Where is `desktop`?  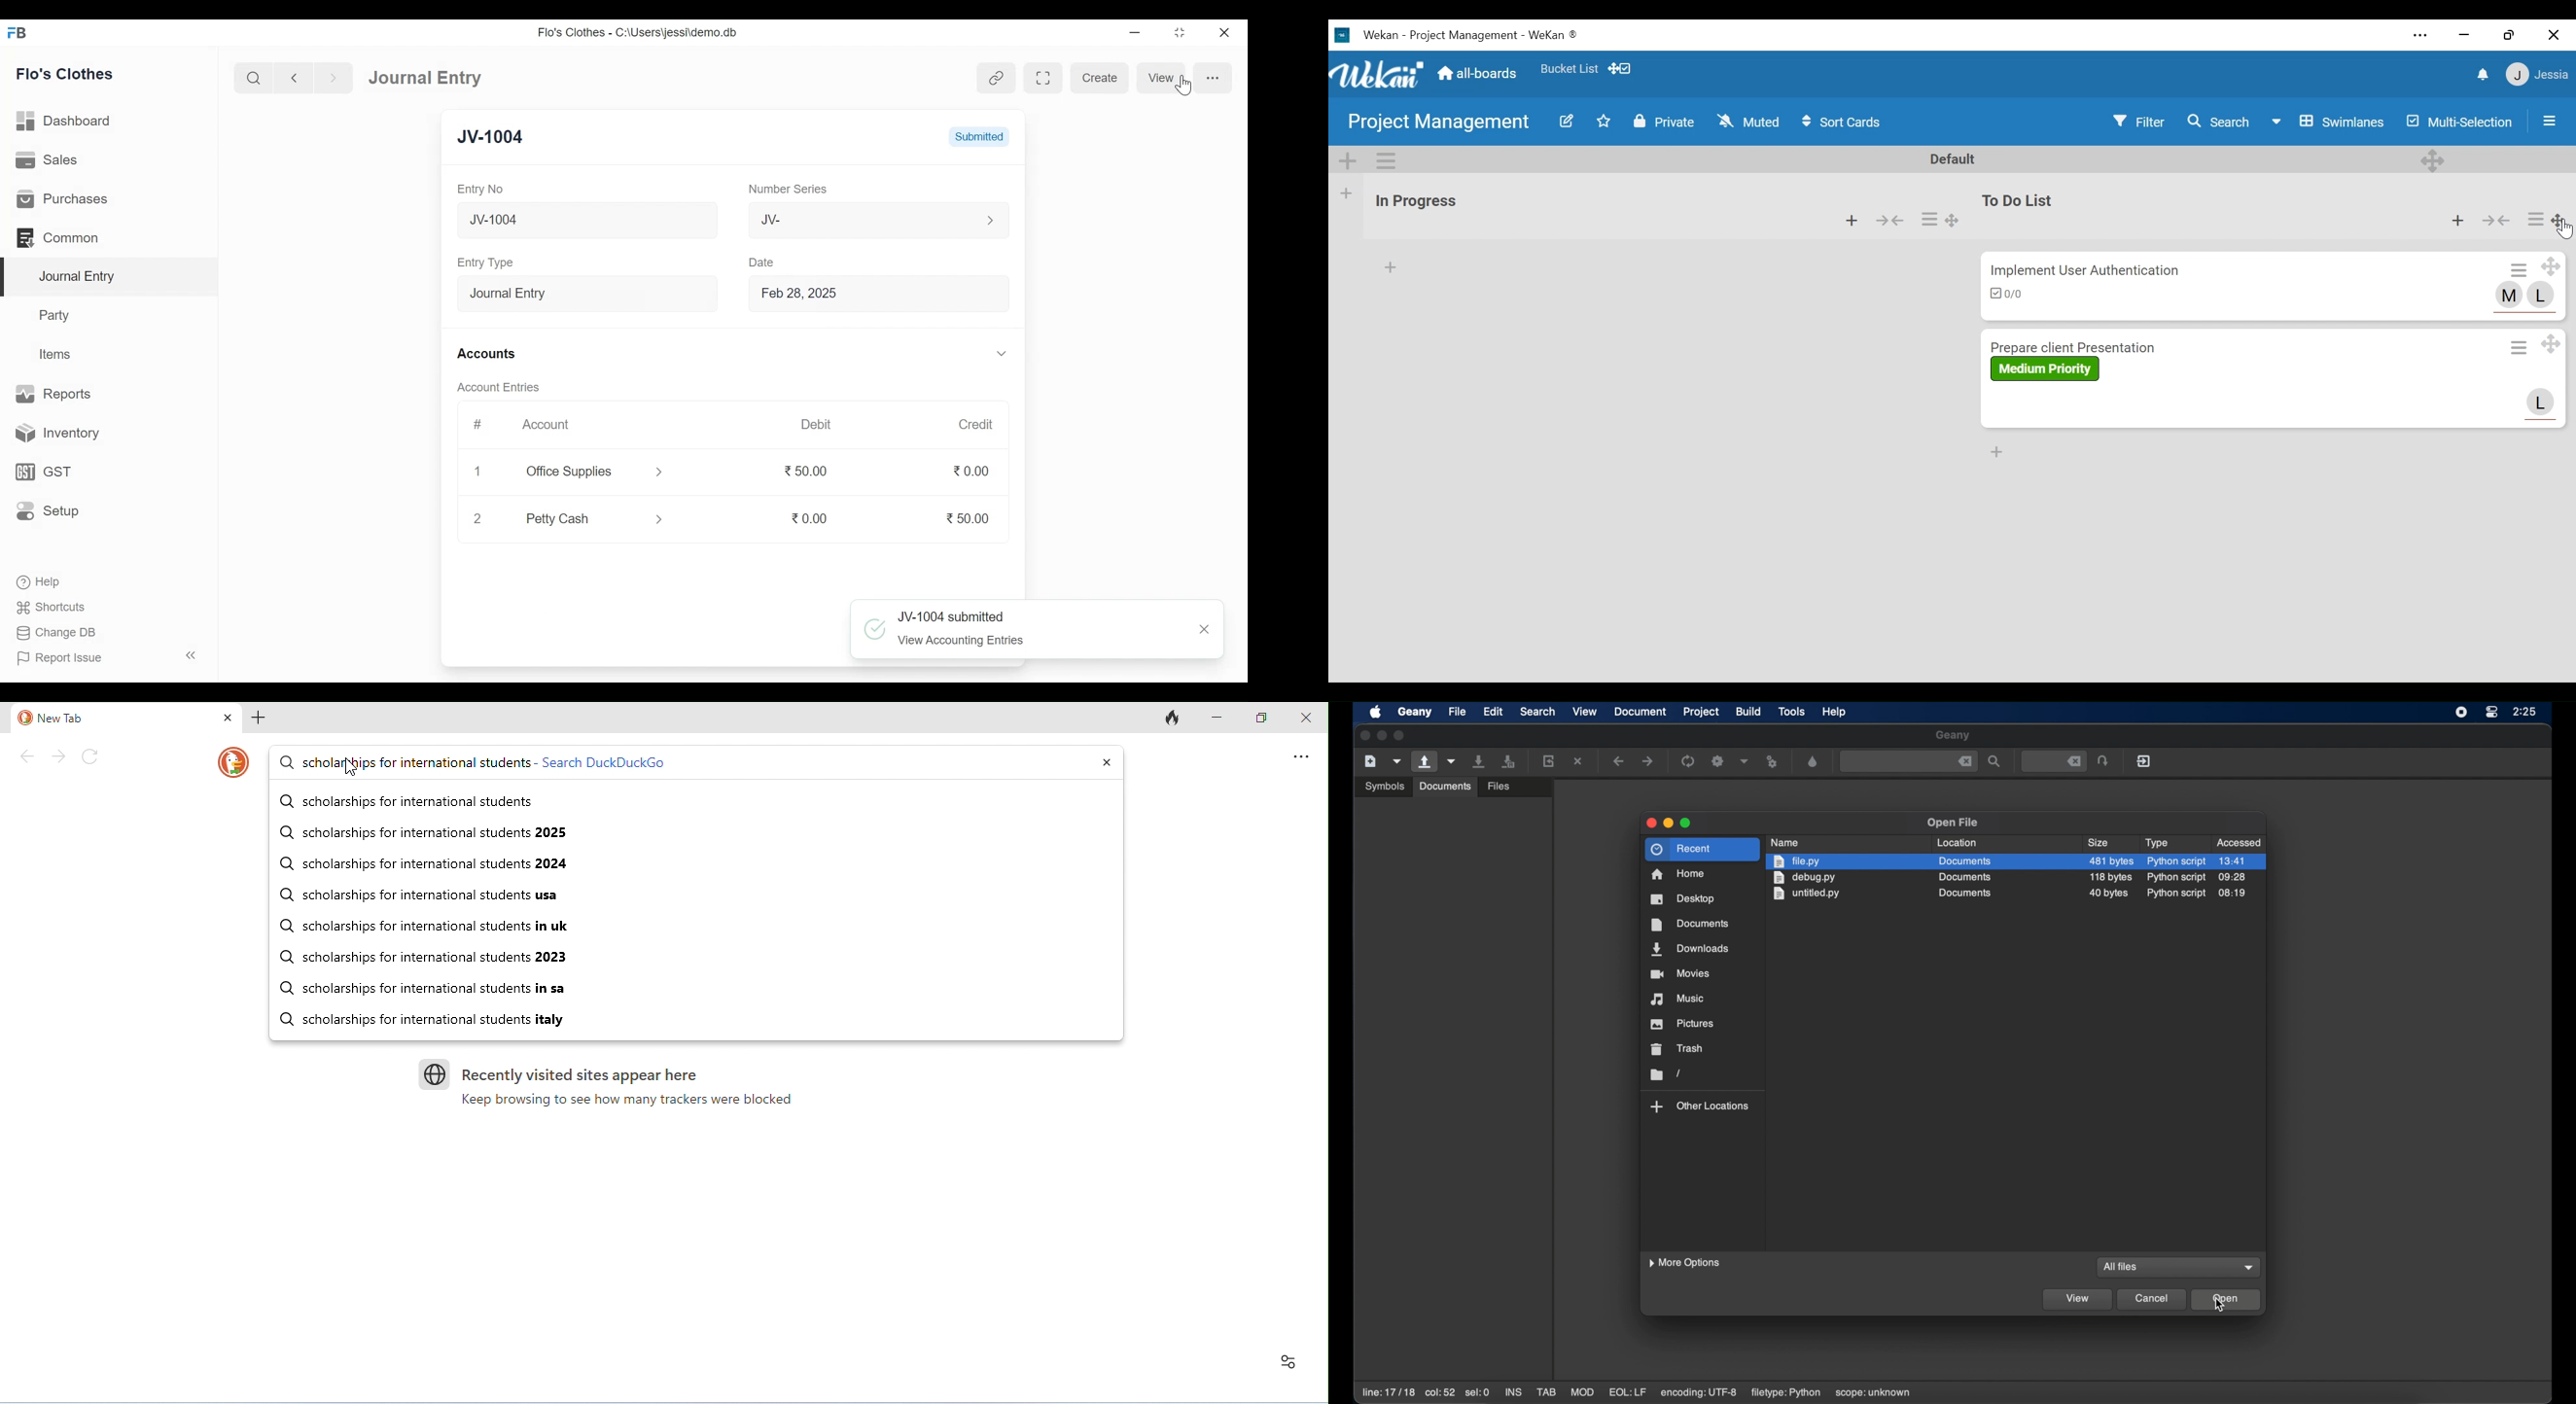
desktop is located at coordinates (1684, 899).